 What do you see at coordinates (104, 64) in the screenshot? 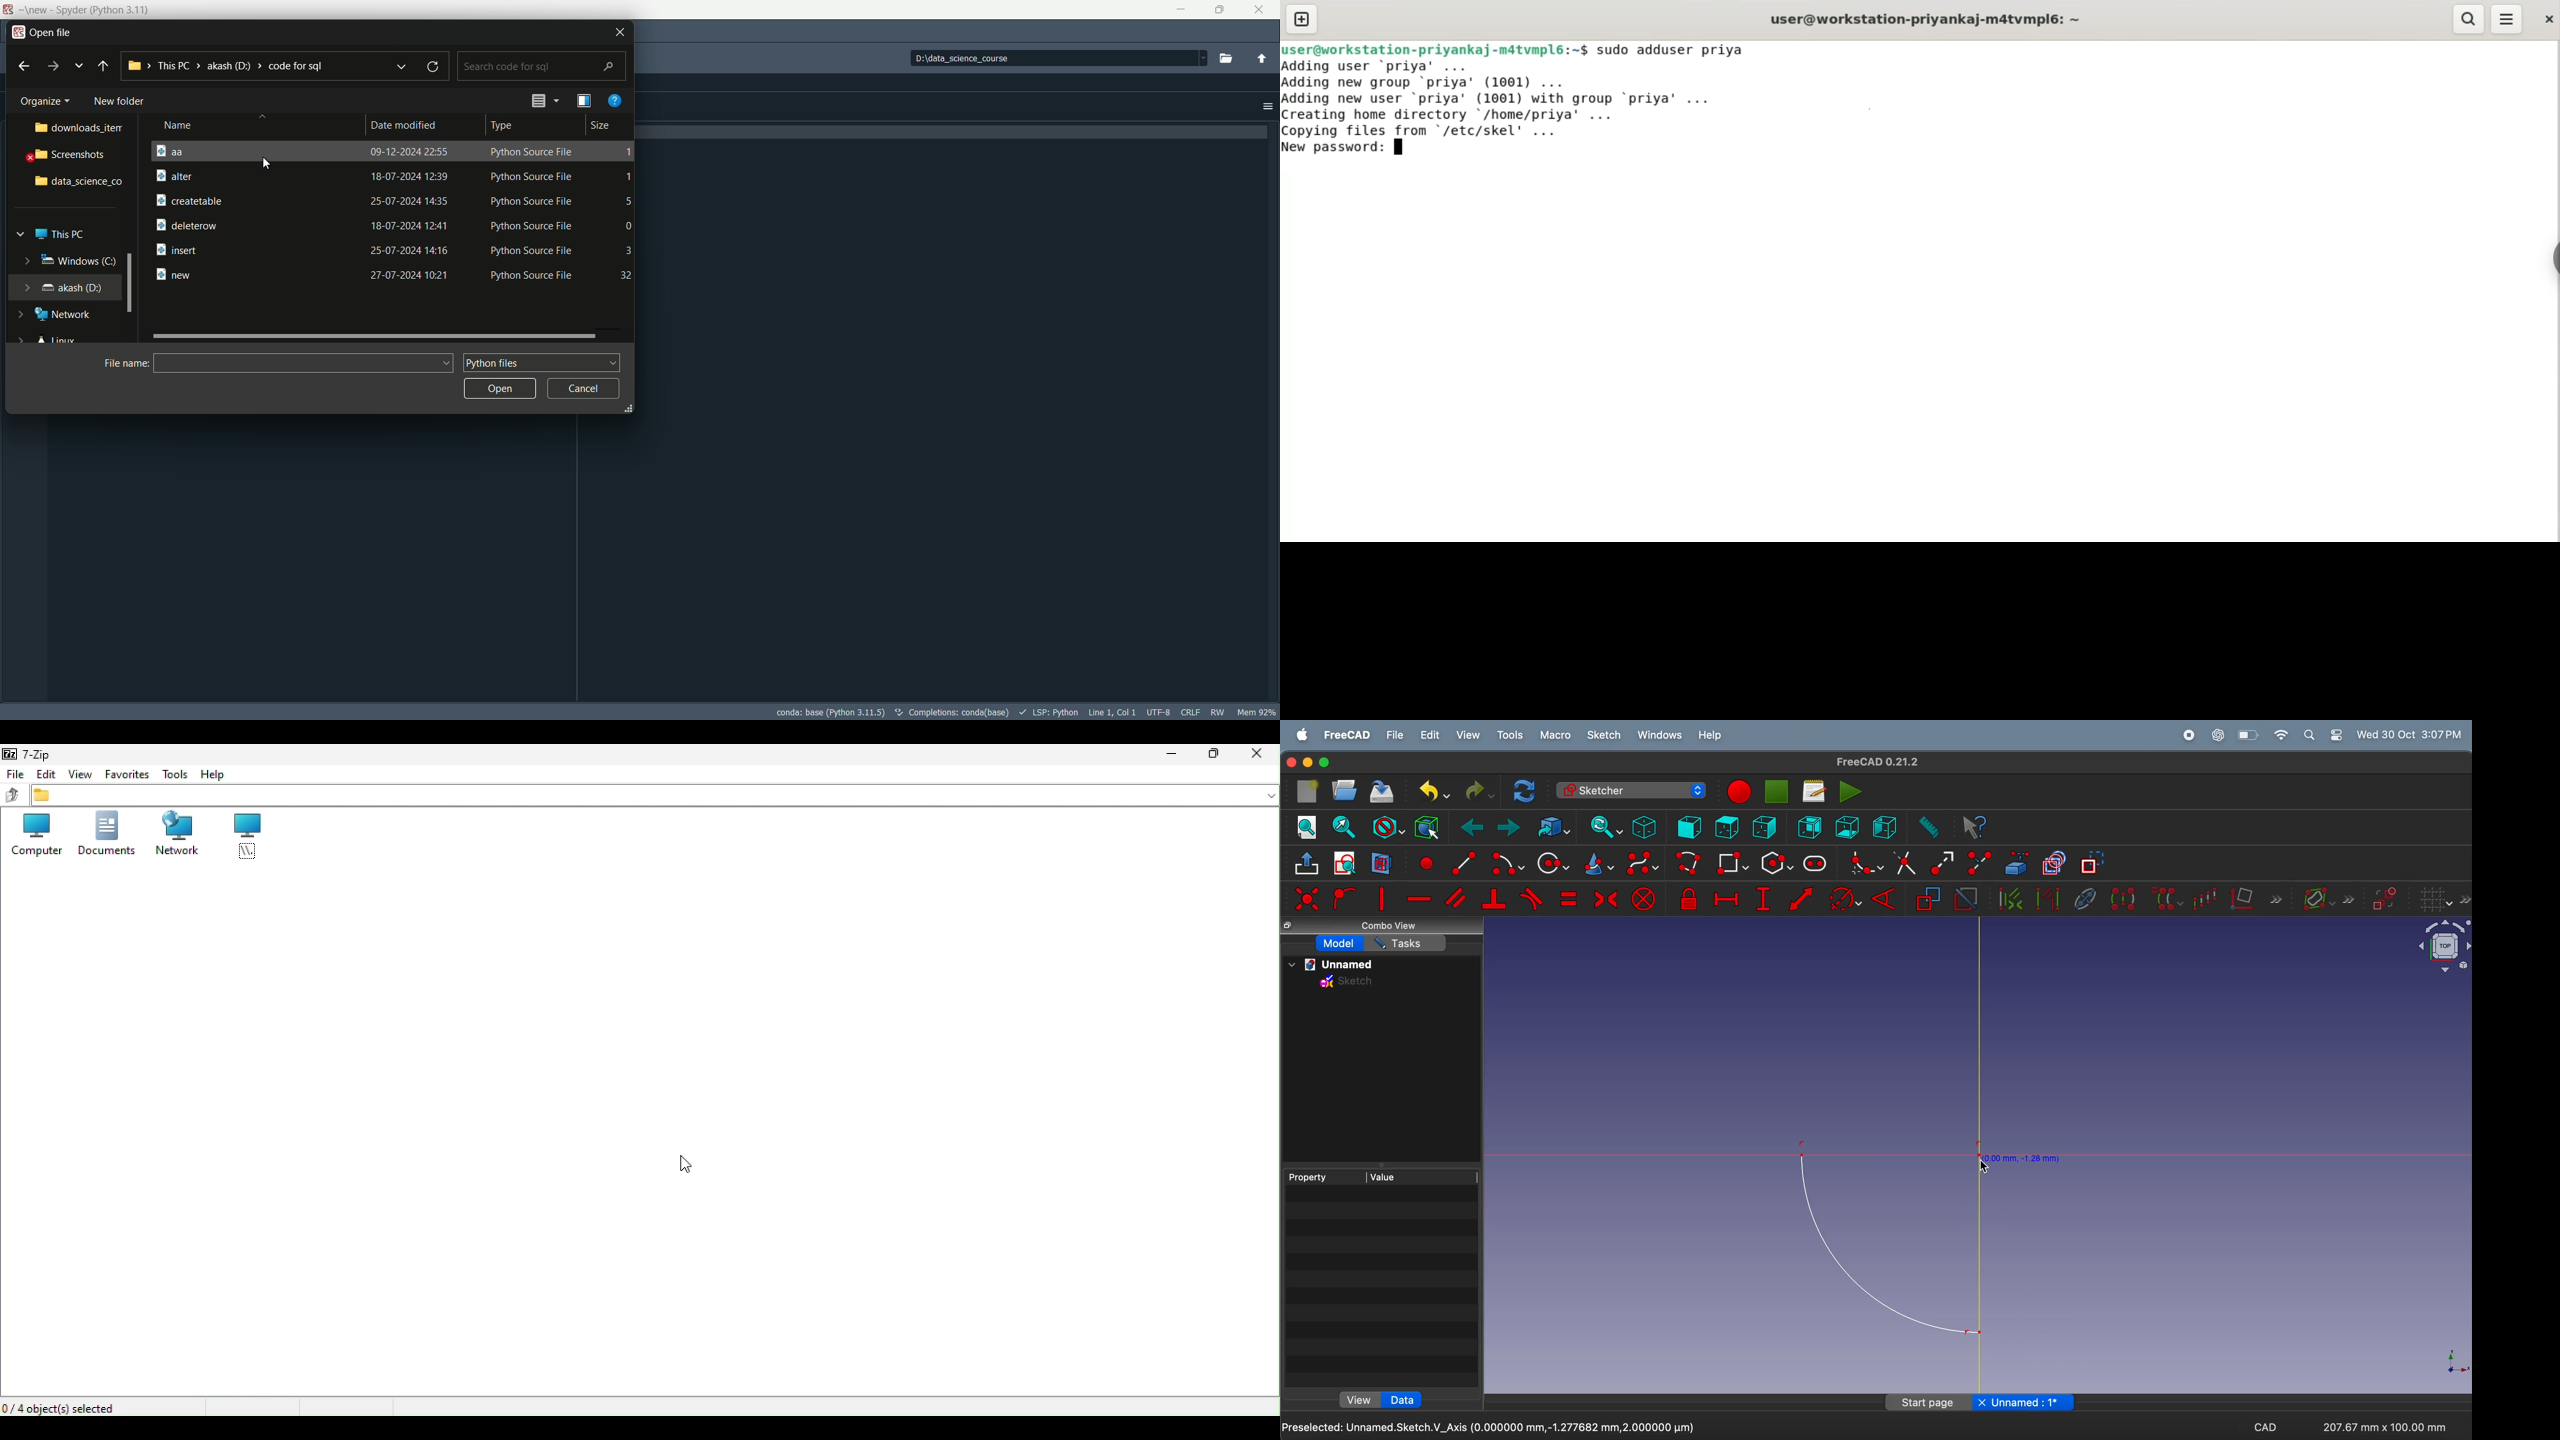
I see `Up to Desktop` at bounding box center [104, 64].